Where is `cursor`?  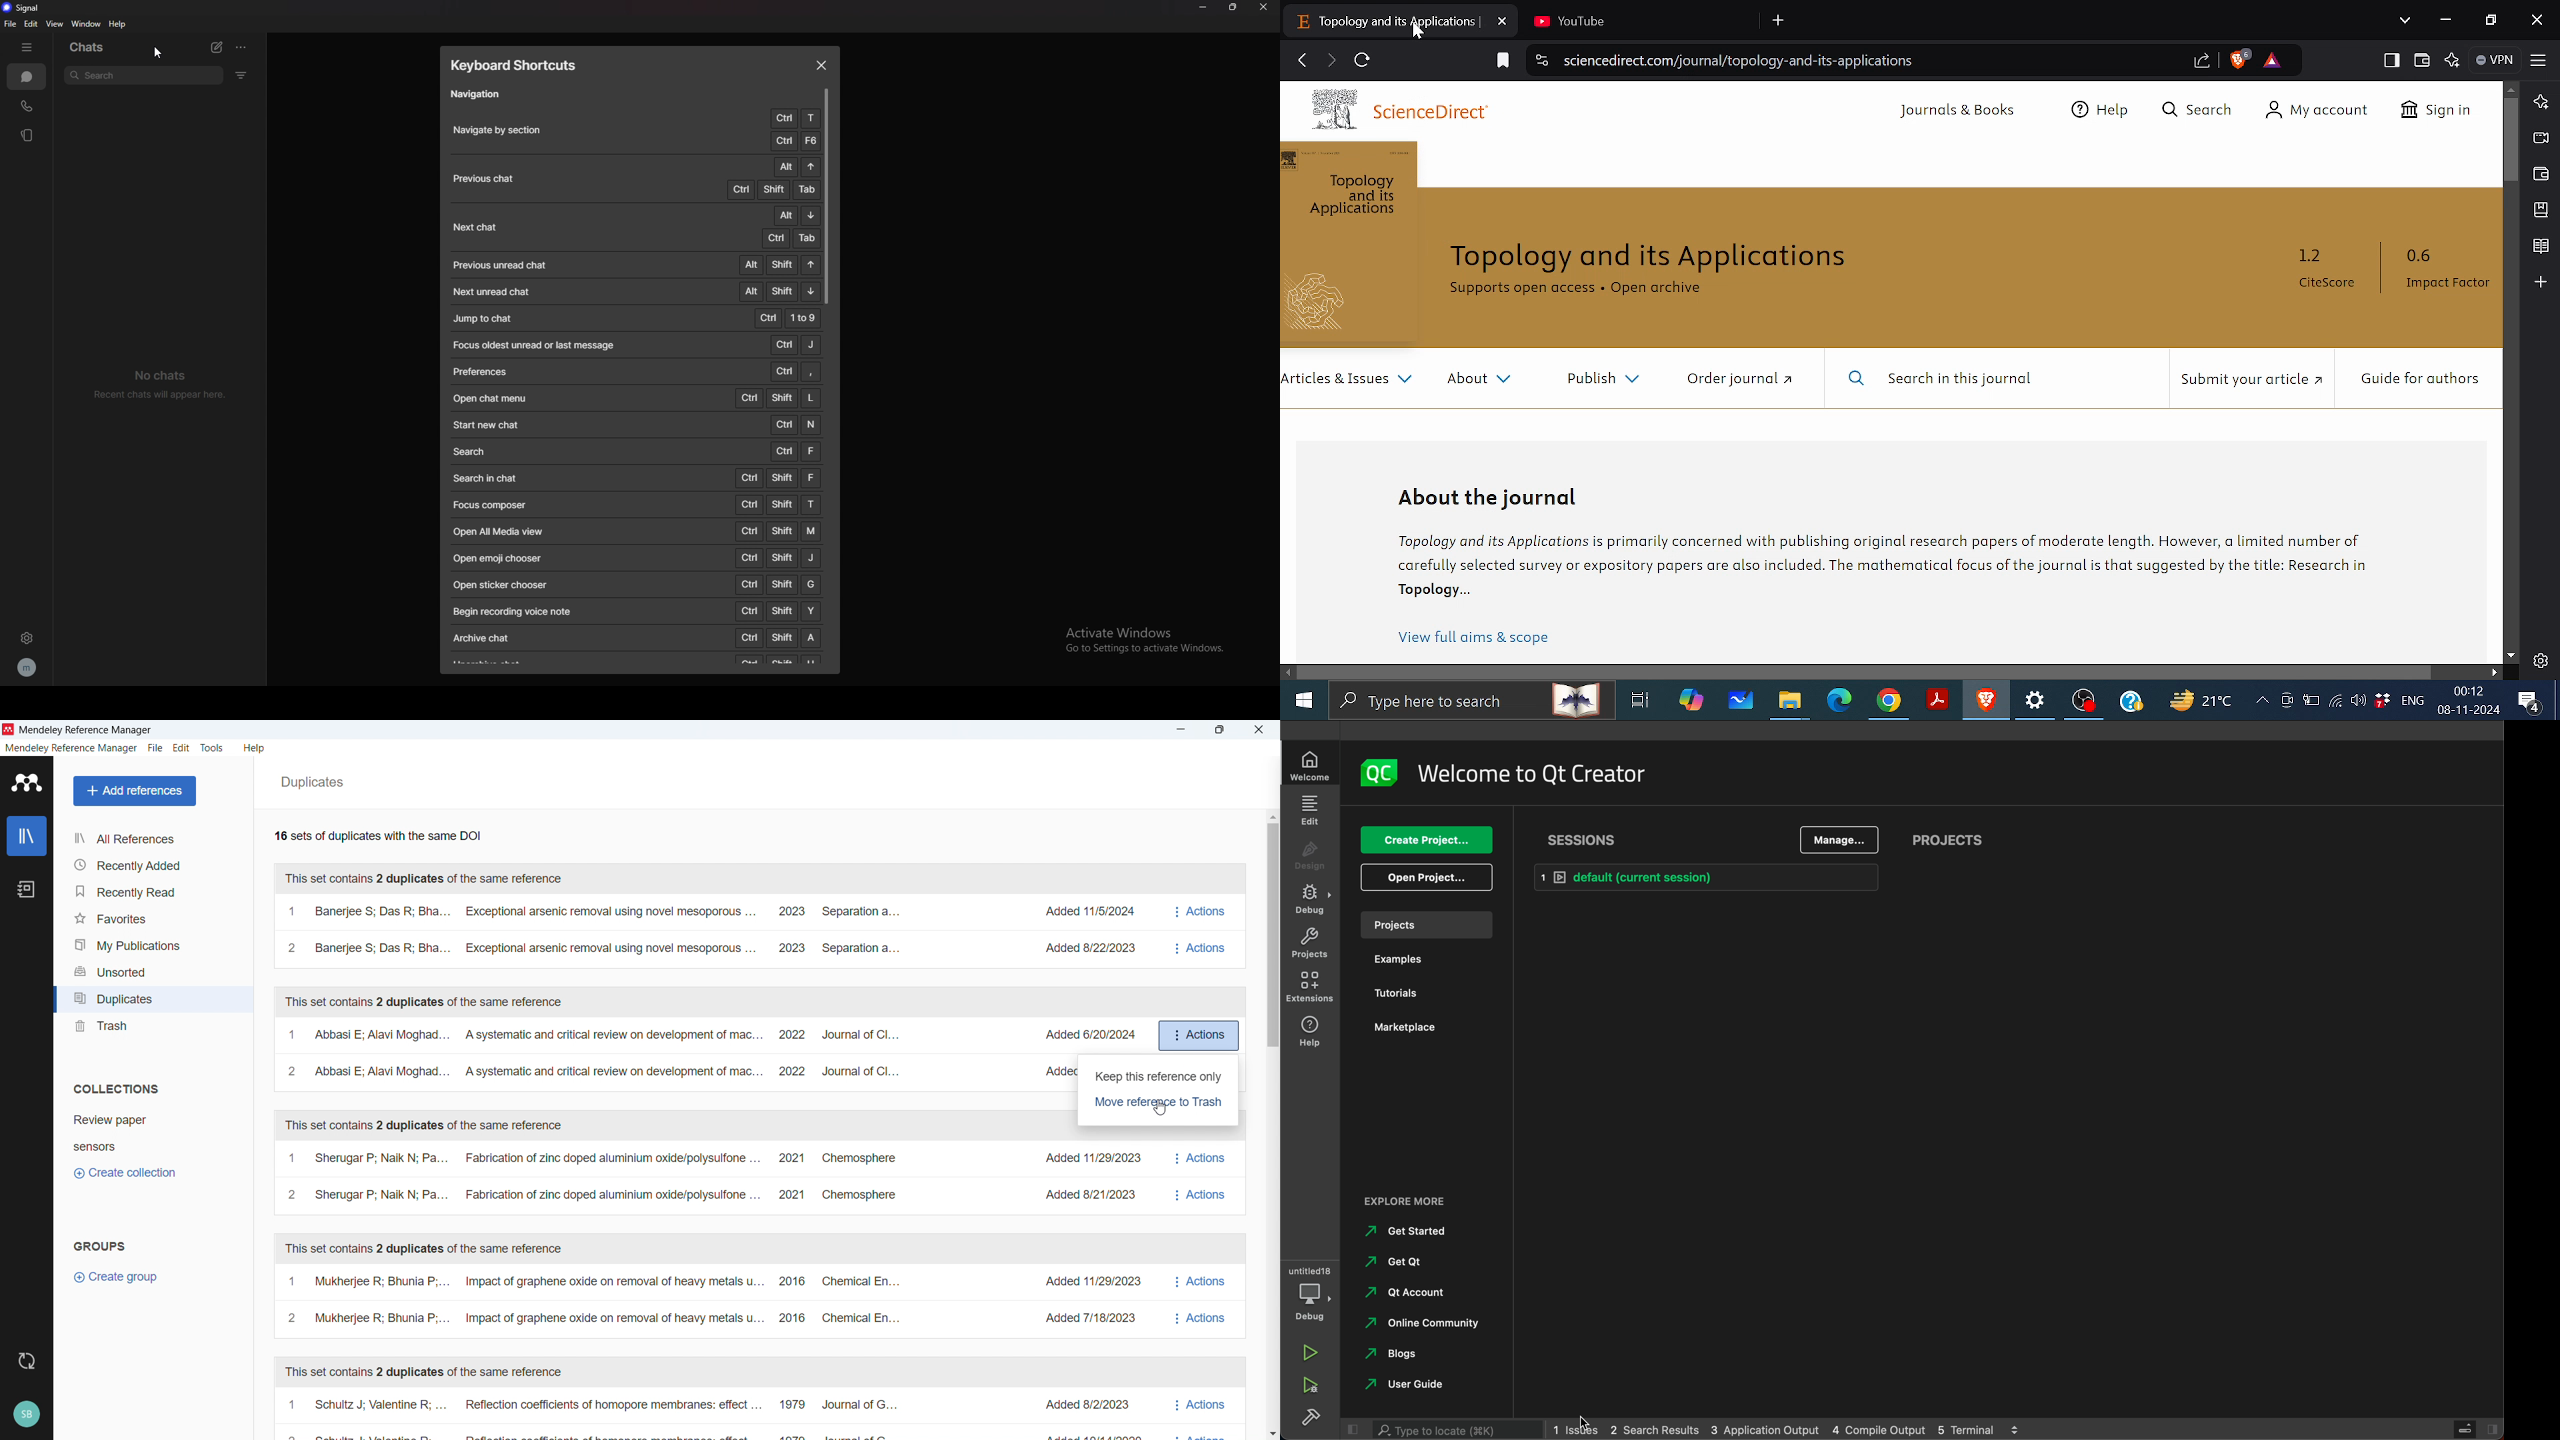
cursor is located at coordinates (159, 53).